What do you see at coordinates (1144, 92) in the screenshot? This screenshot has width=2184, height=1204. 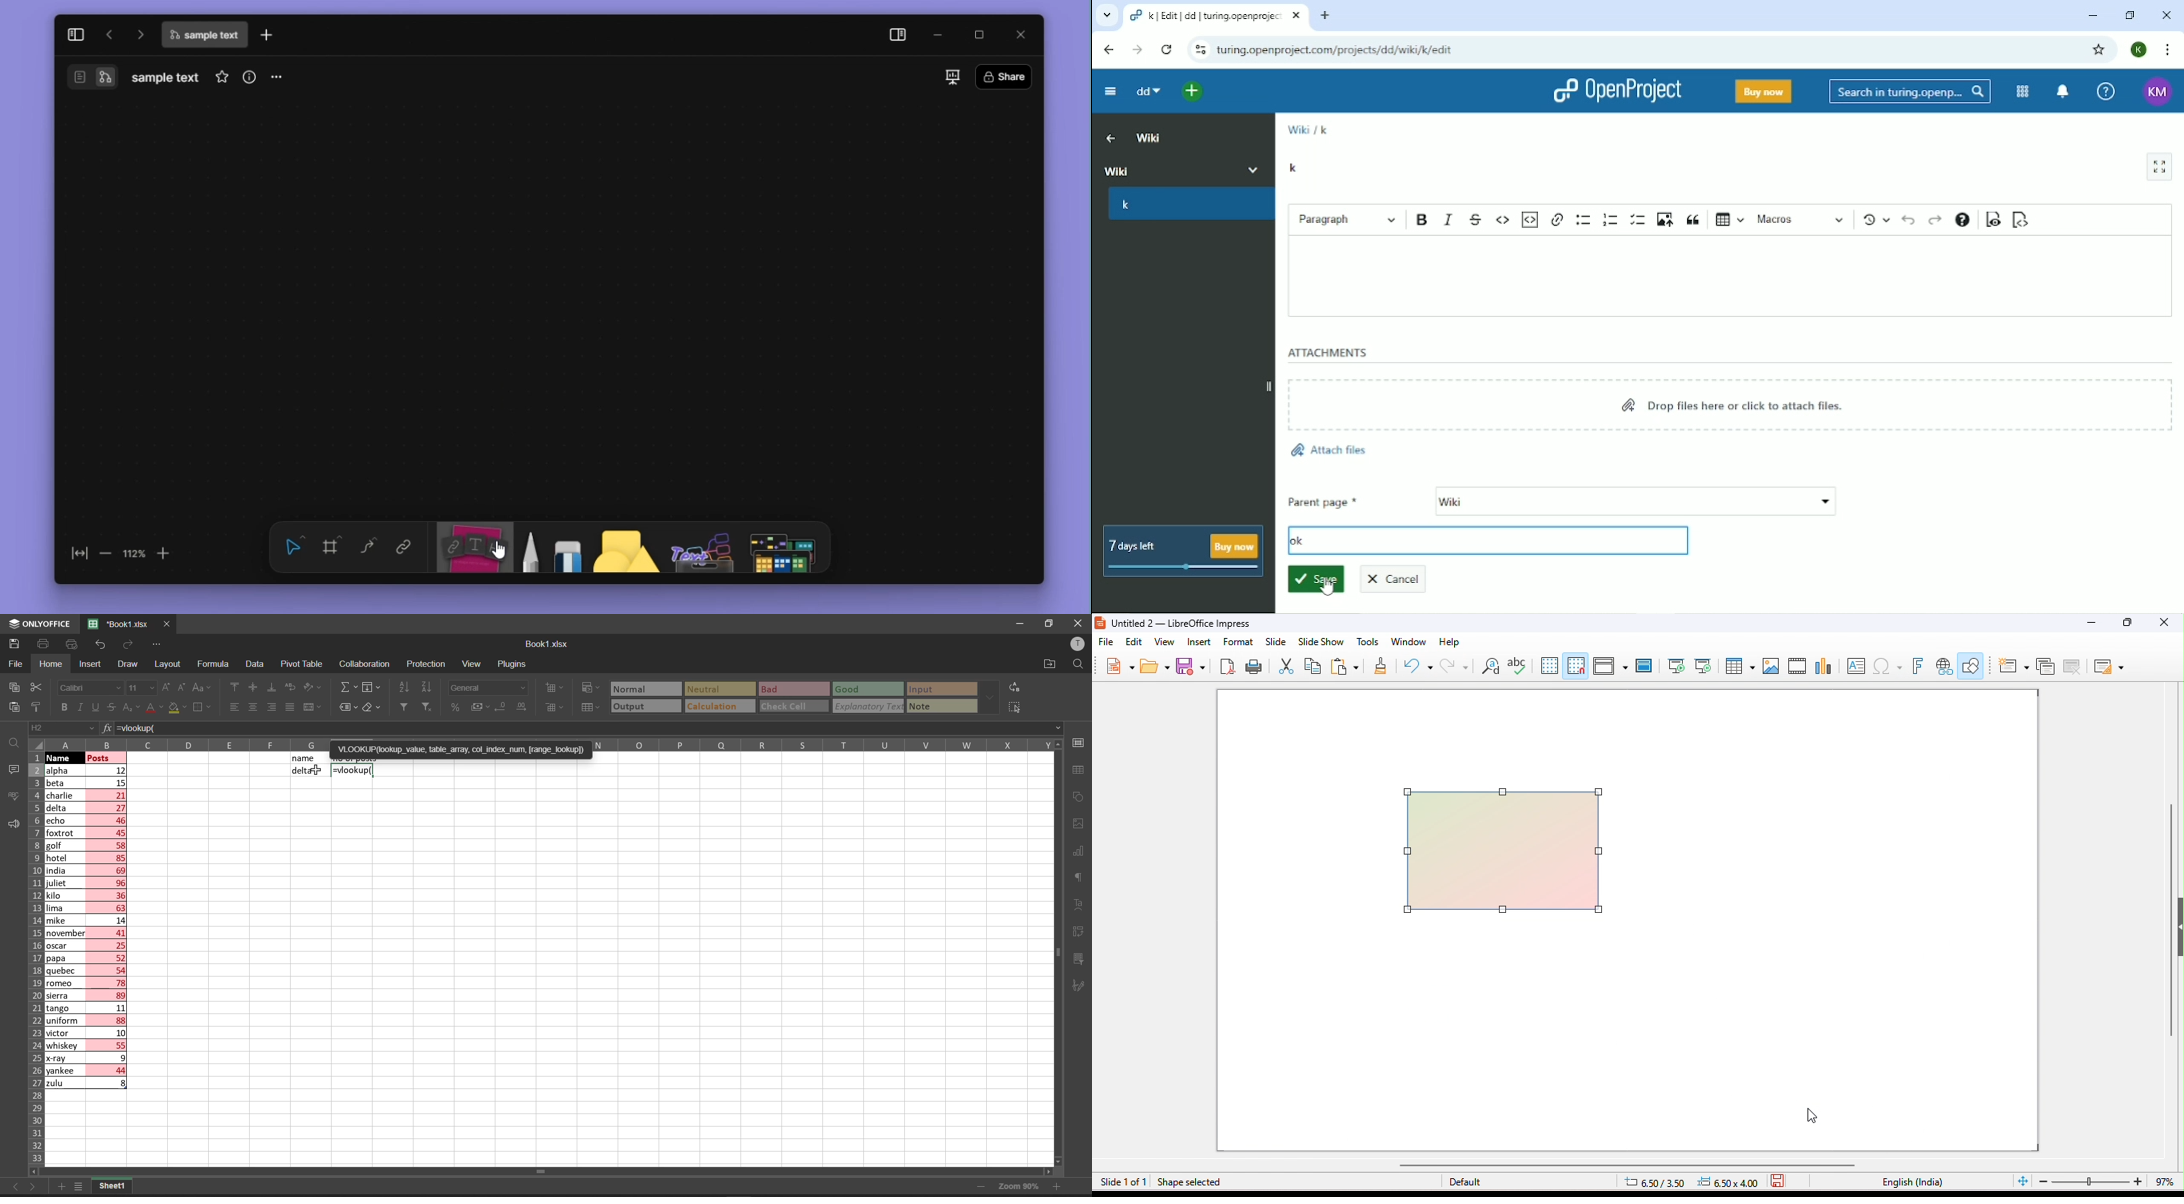 I see `dd` at bounding box center [1144, 92].